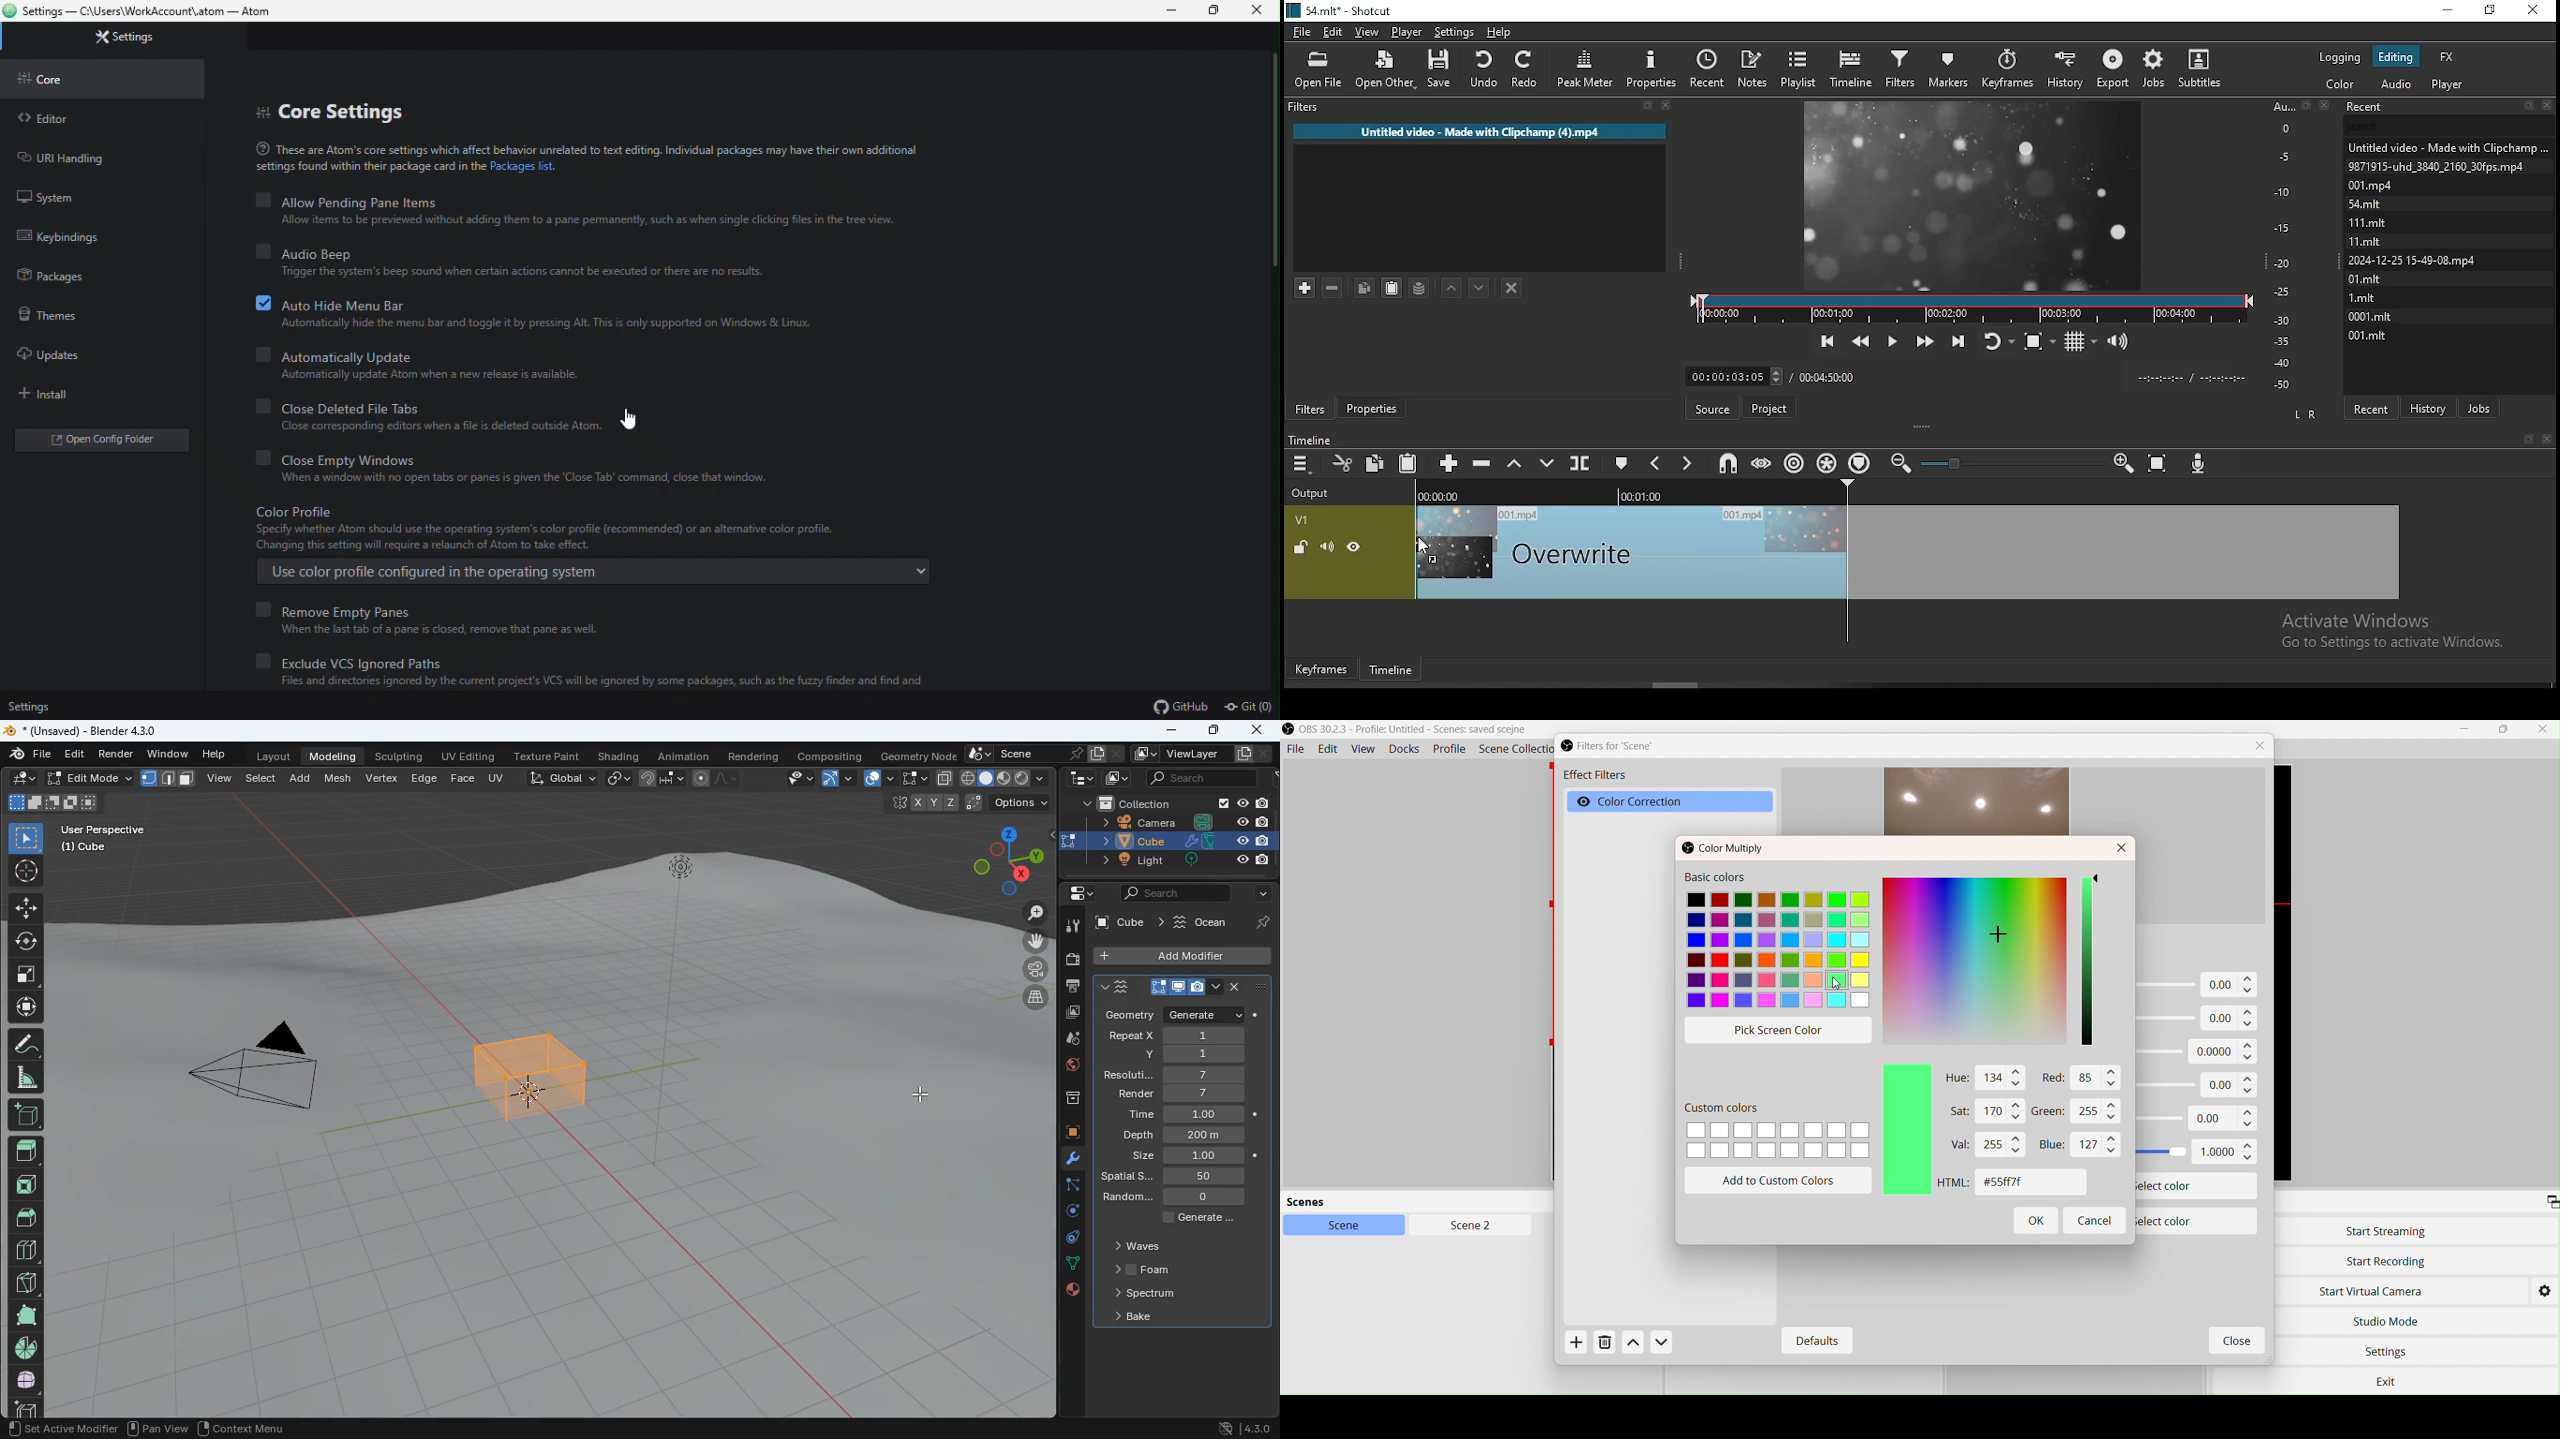 This screenshot has height=1456, width=2576. What do you see at coordinates (1585, 72) in the screenshot?
I see `peak meter` at bounding box center [1585, 72].